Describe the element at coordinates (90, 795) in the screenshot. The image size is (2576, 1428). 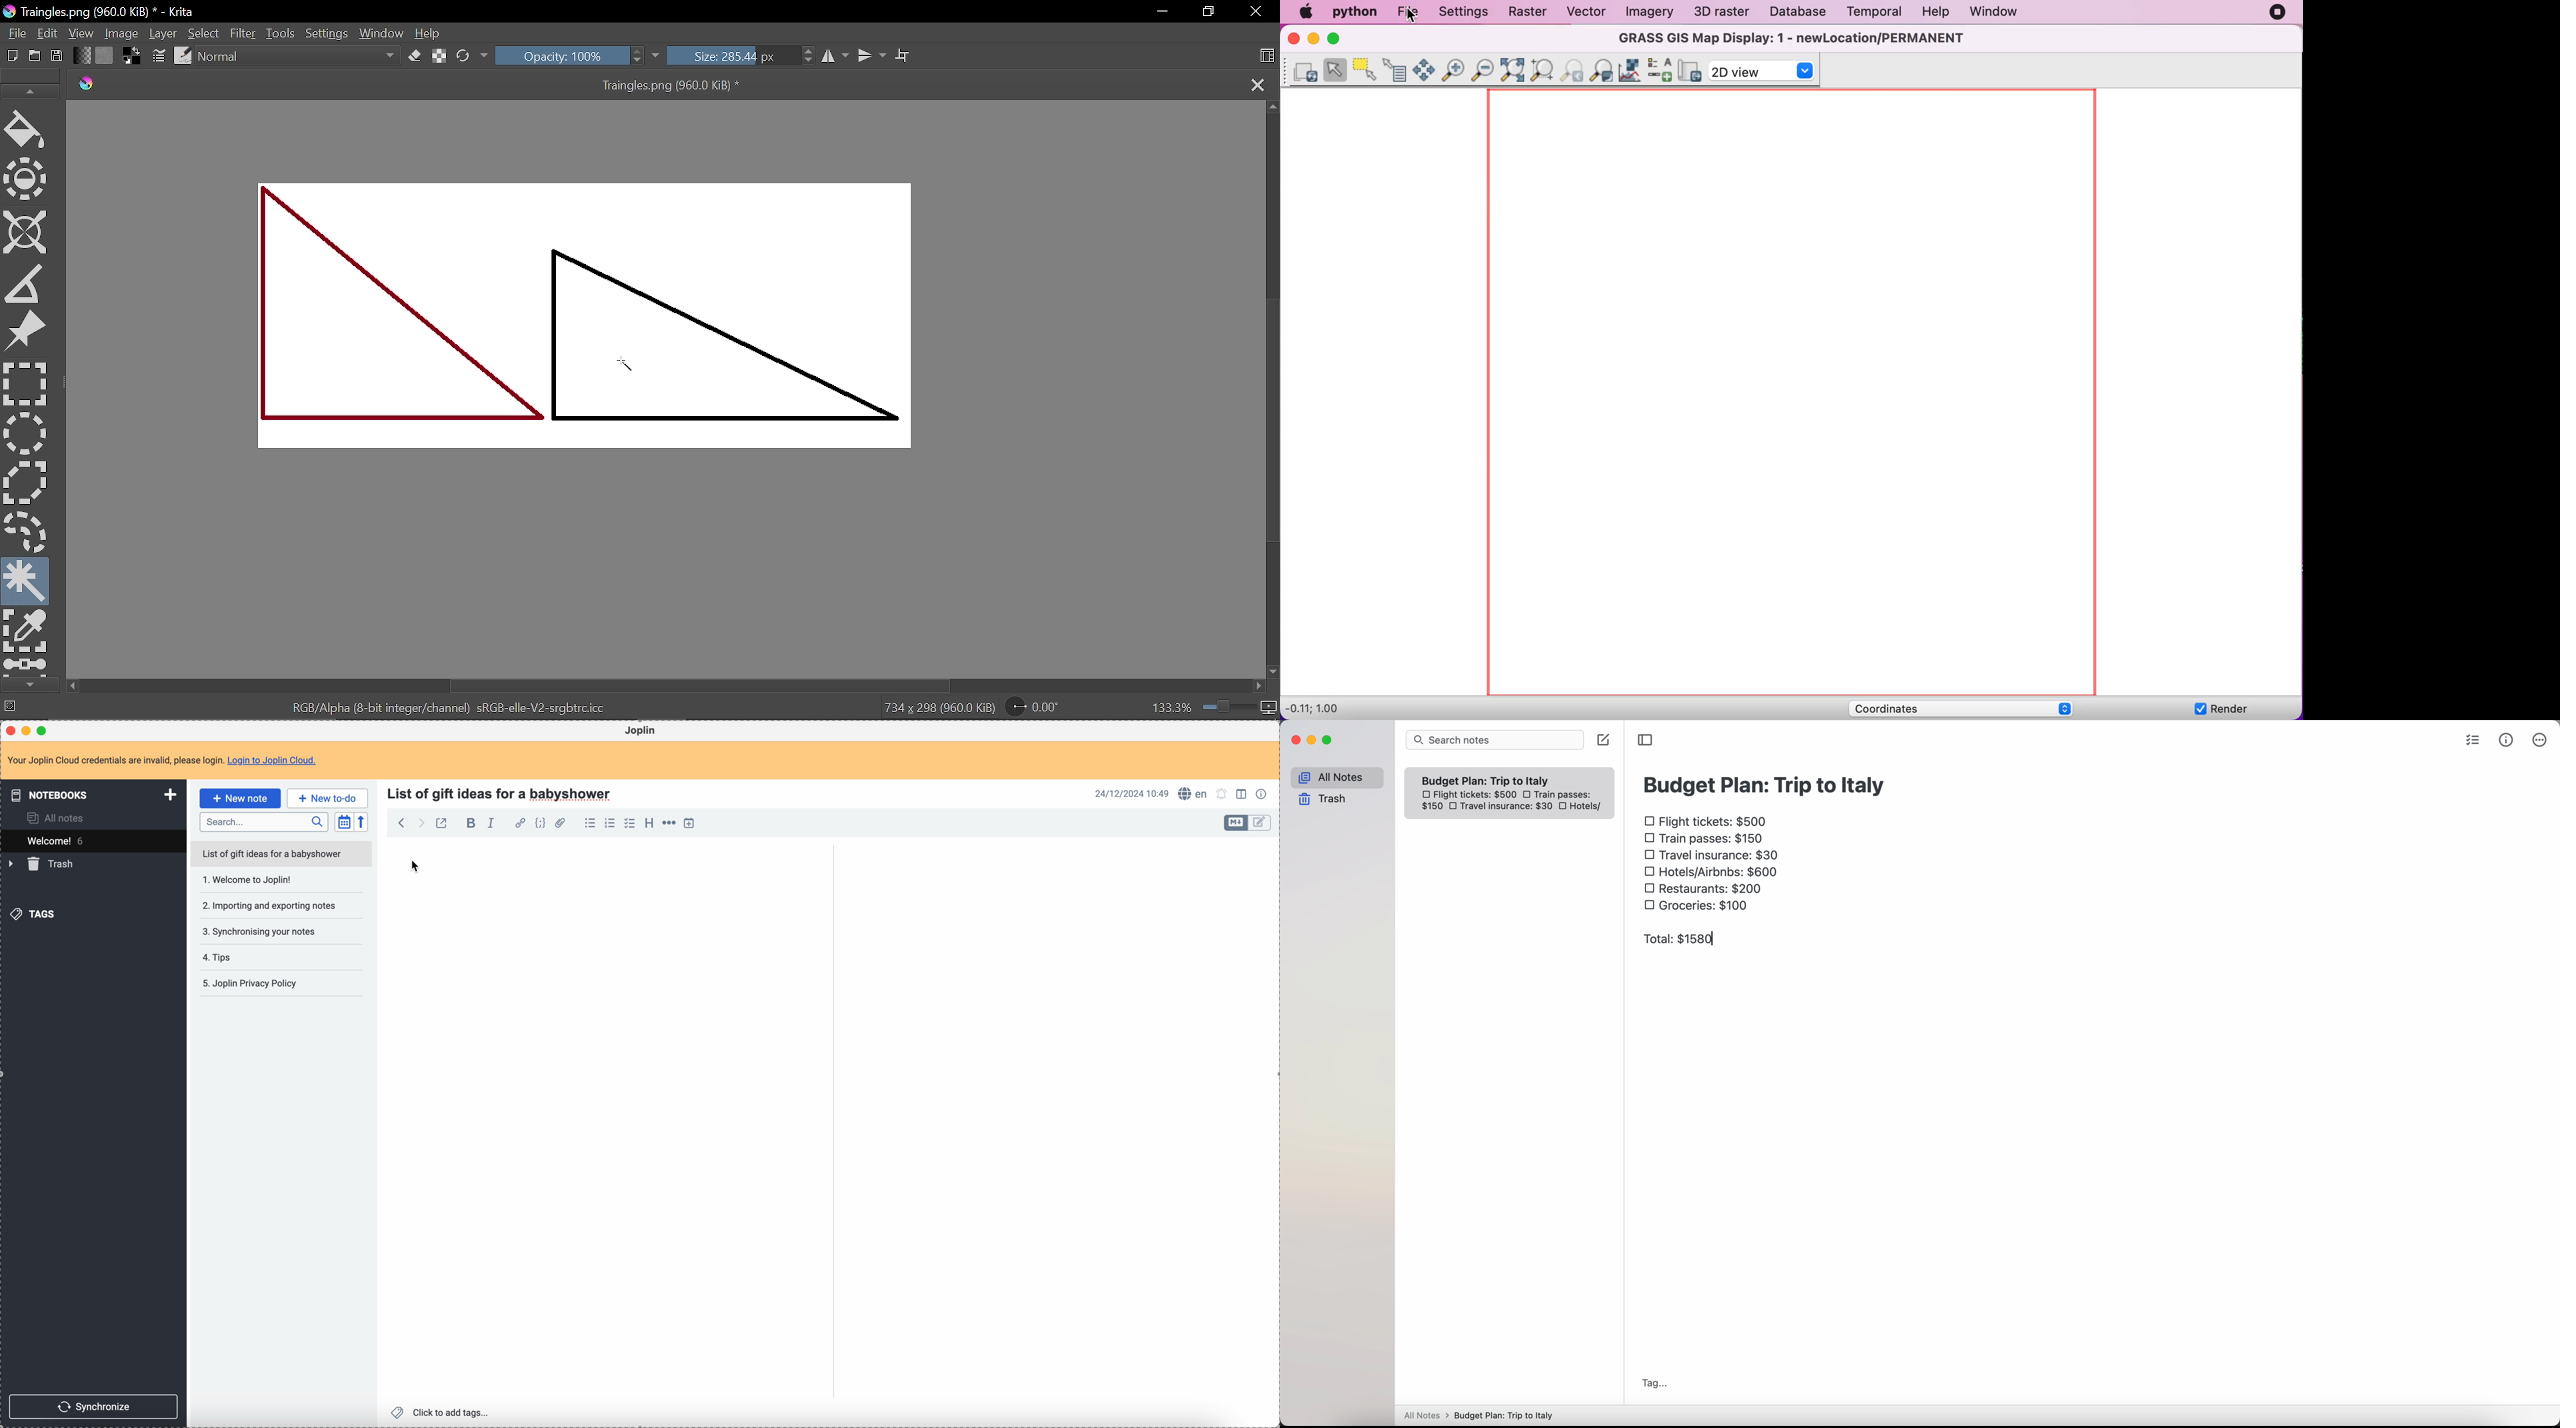
I see `notebooks` at that location.